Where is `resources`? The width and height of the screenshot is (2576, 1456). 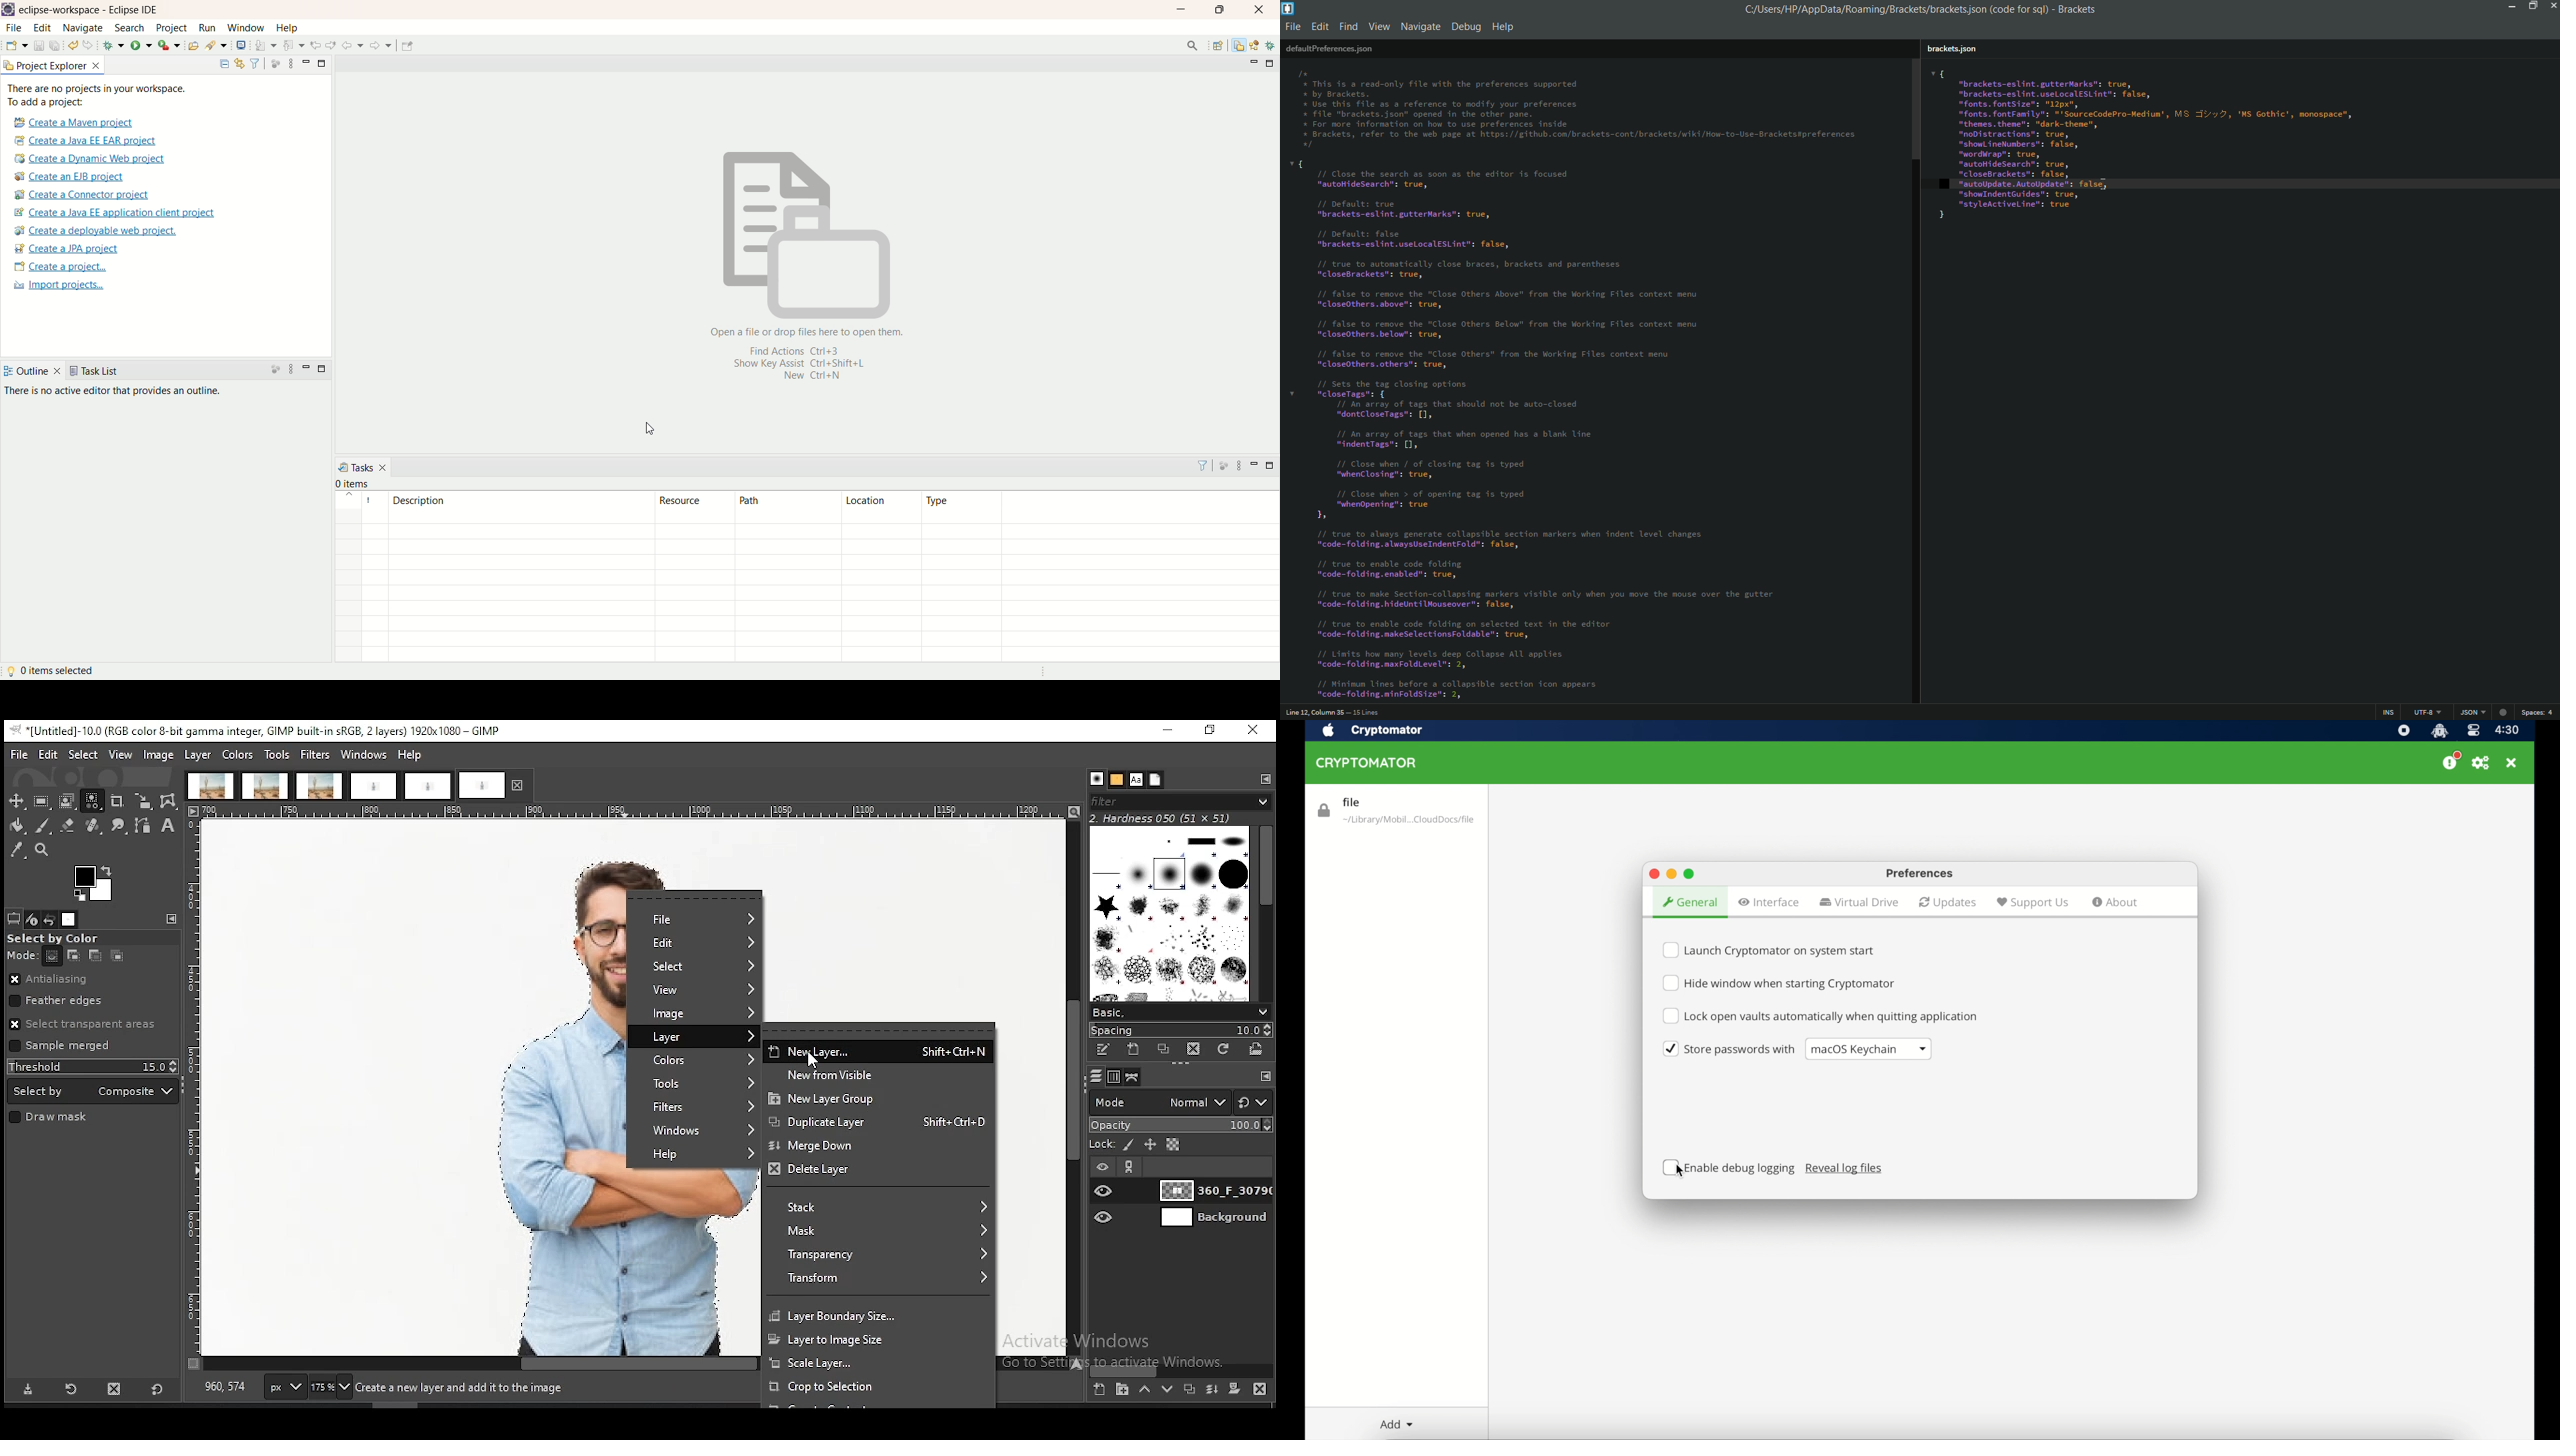
resources is located at coordinates (694, 576).